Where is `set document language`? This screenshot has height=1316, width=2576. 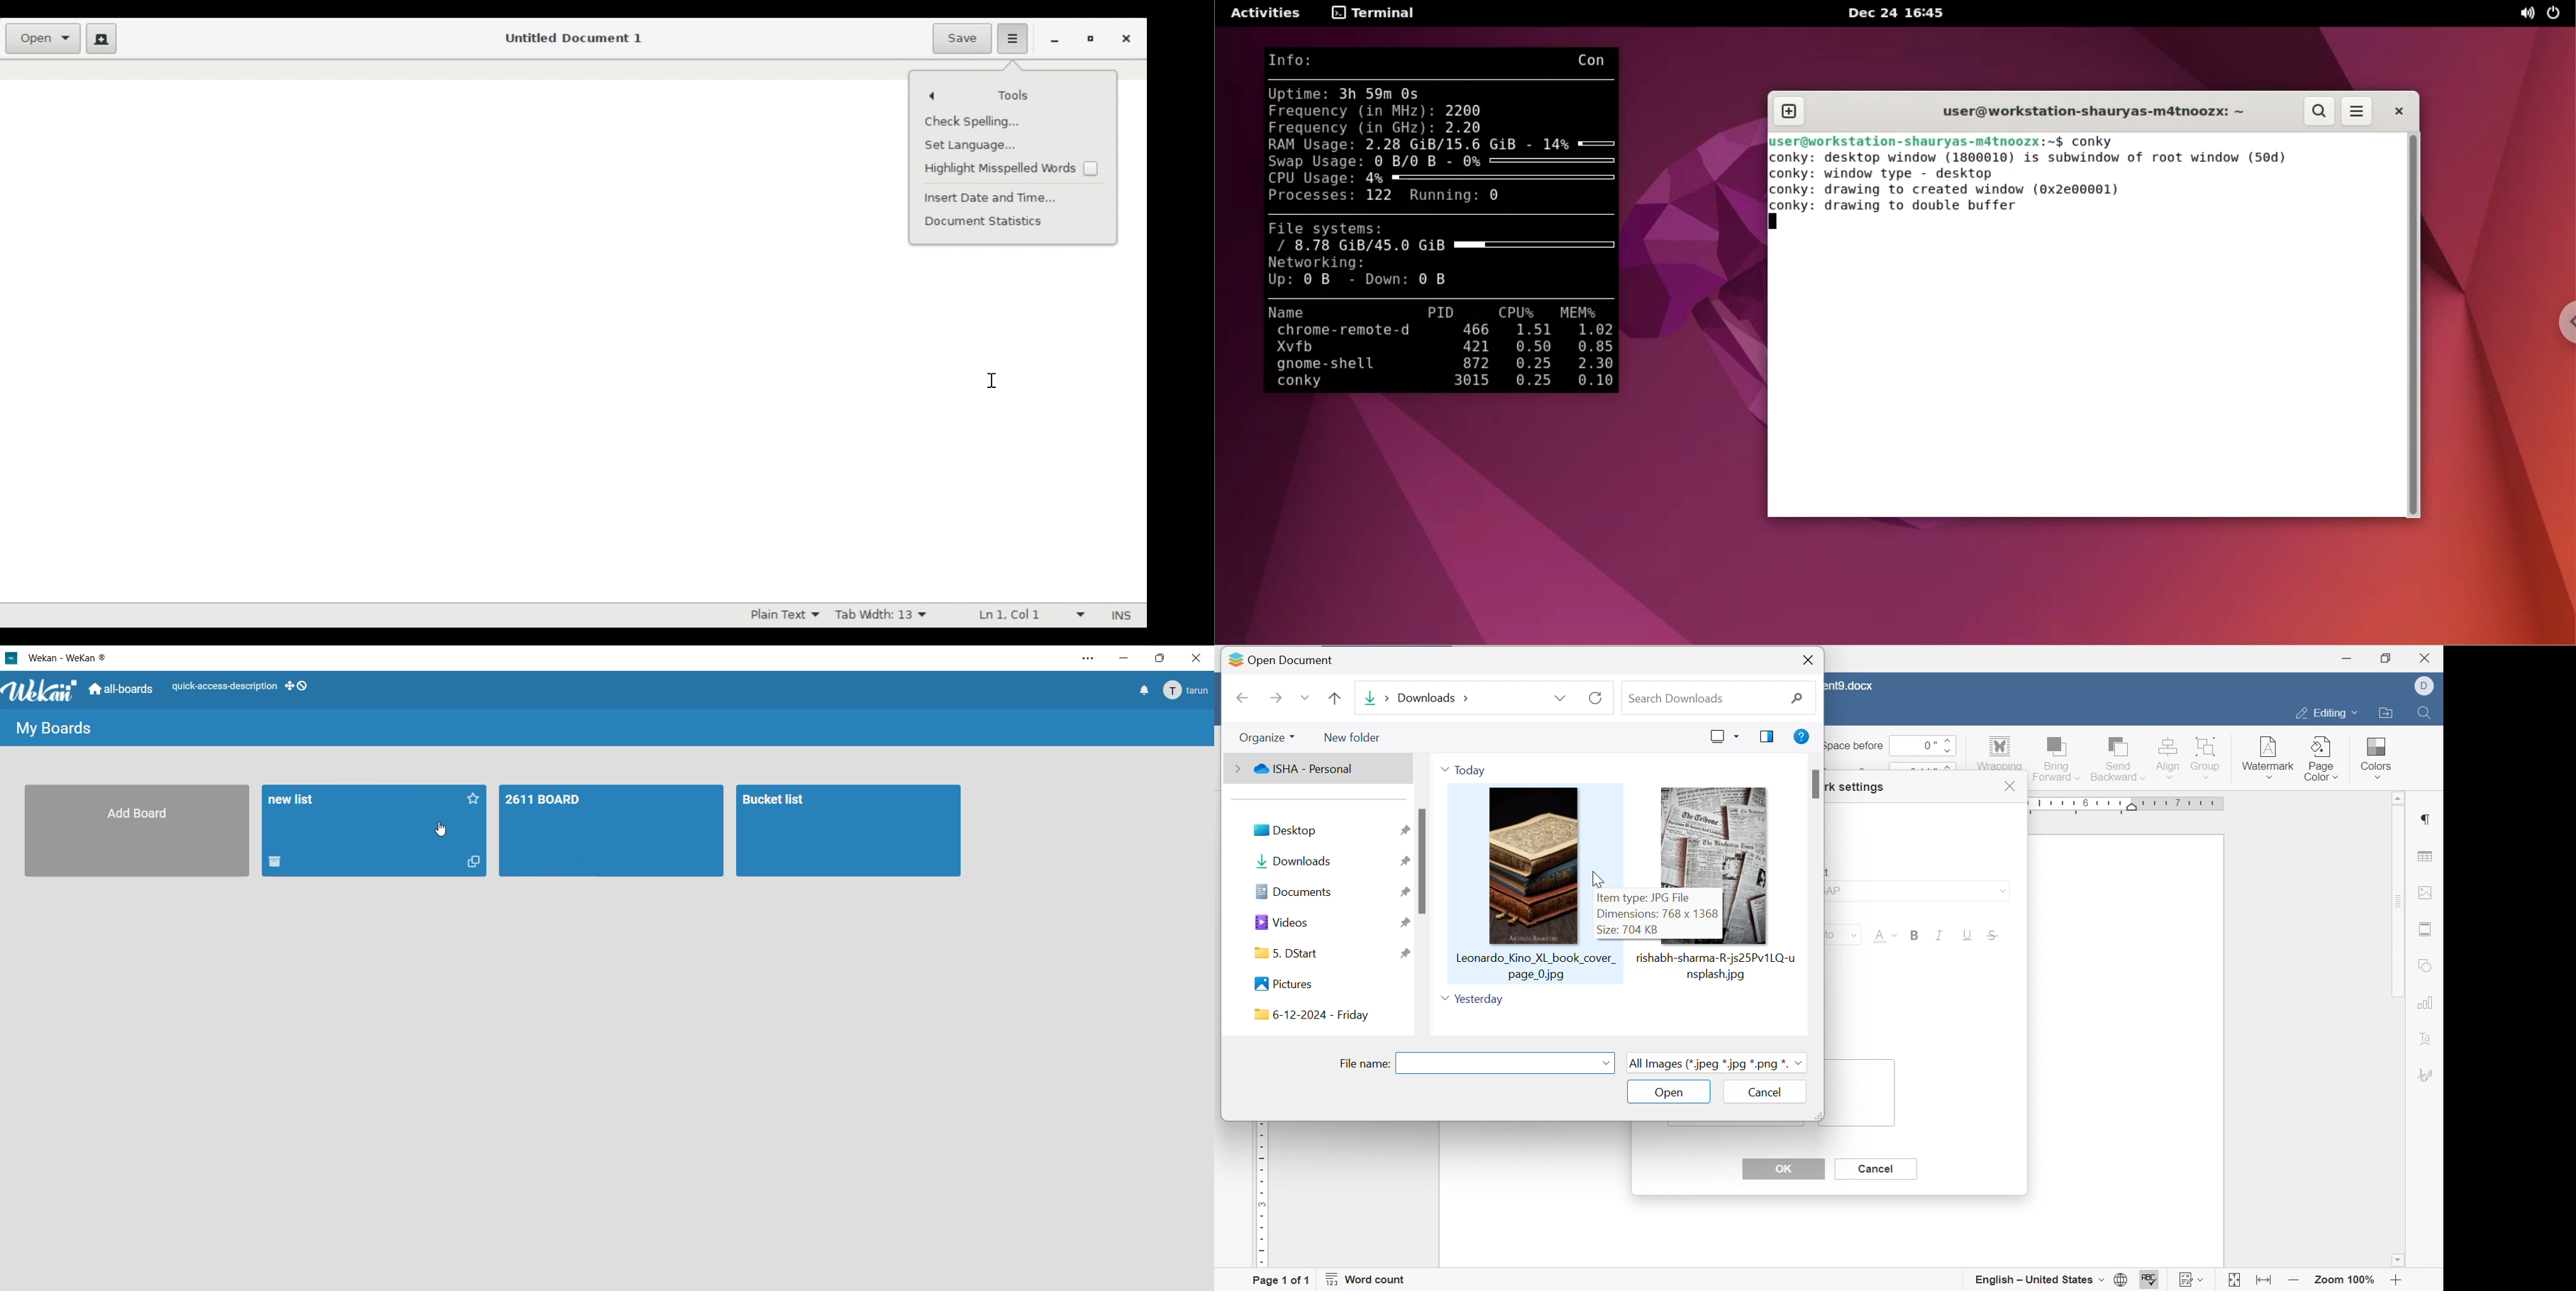
set document language is located at coordinates (2125, 1279).